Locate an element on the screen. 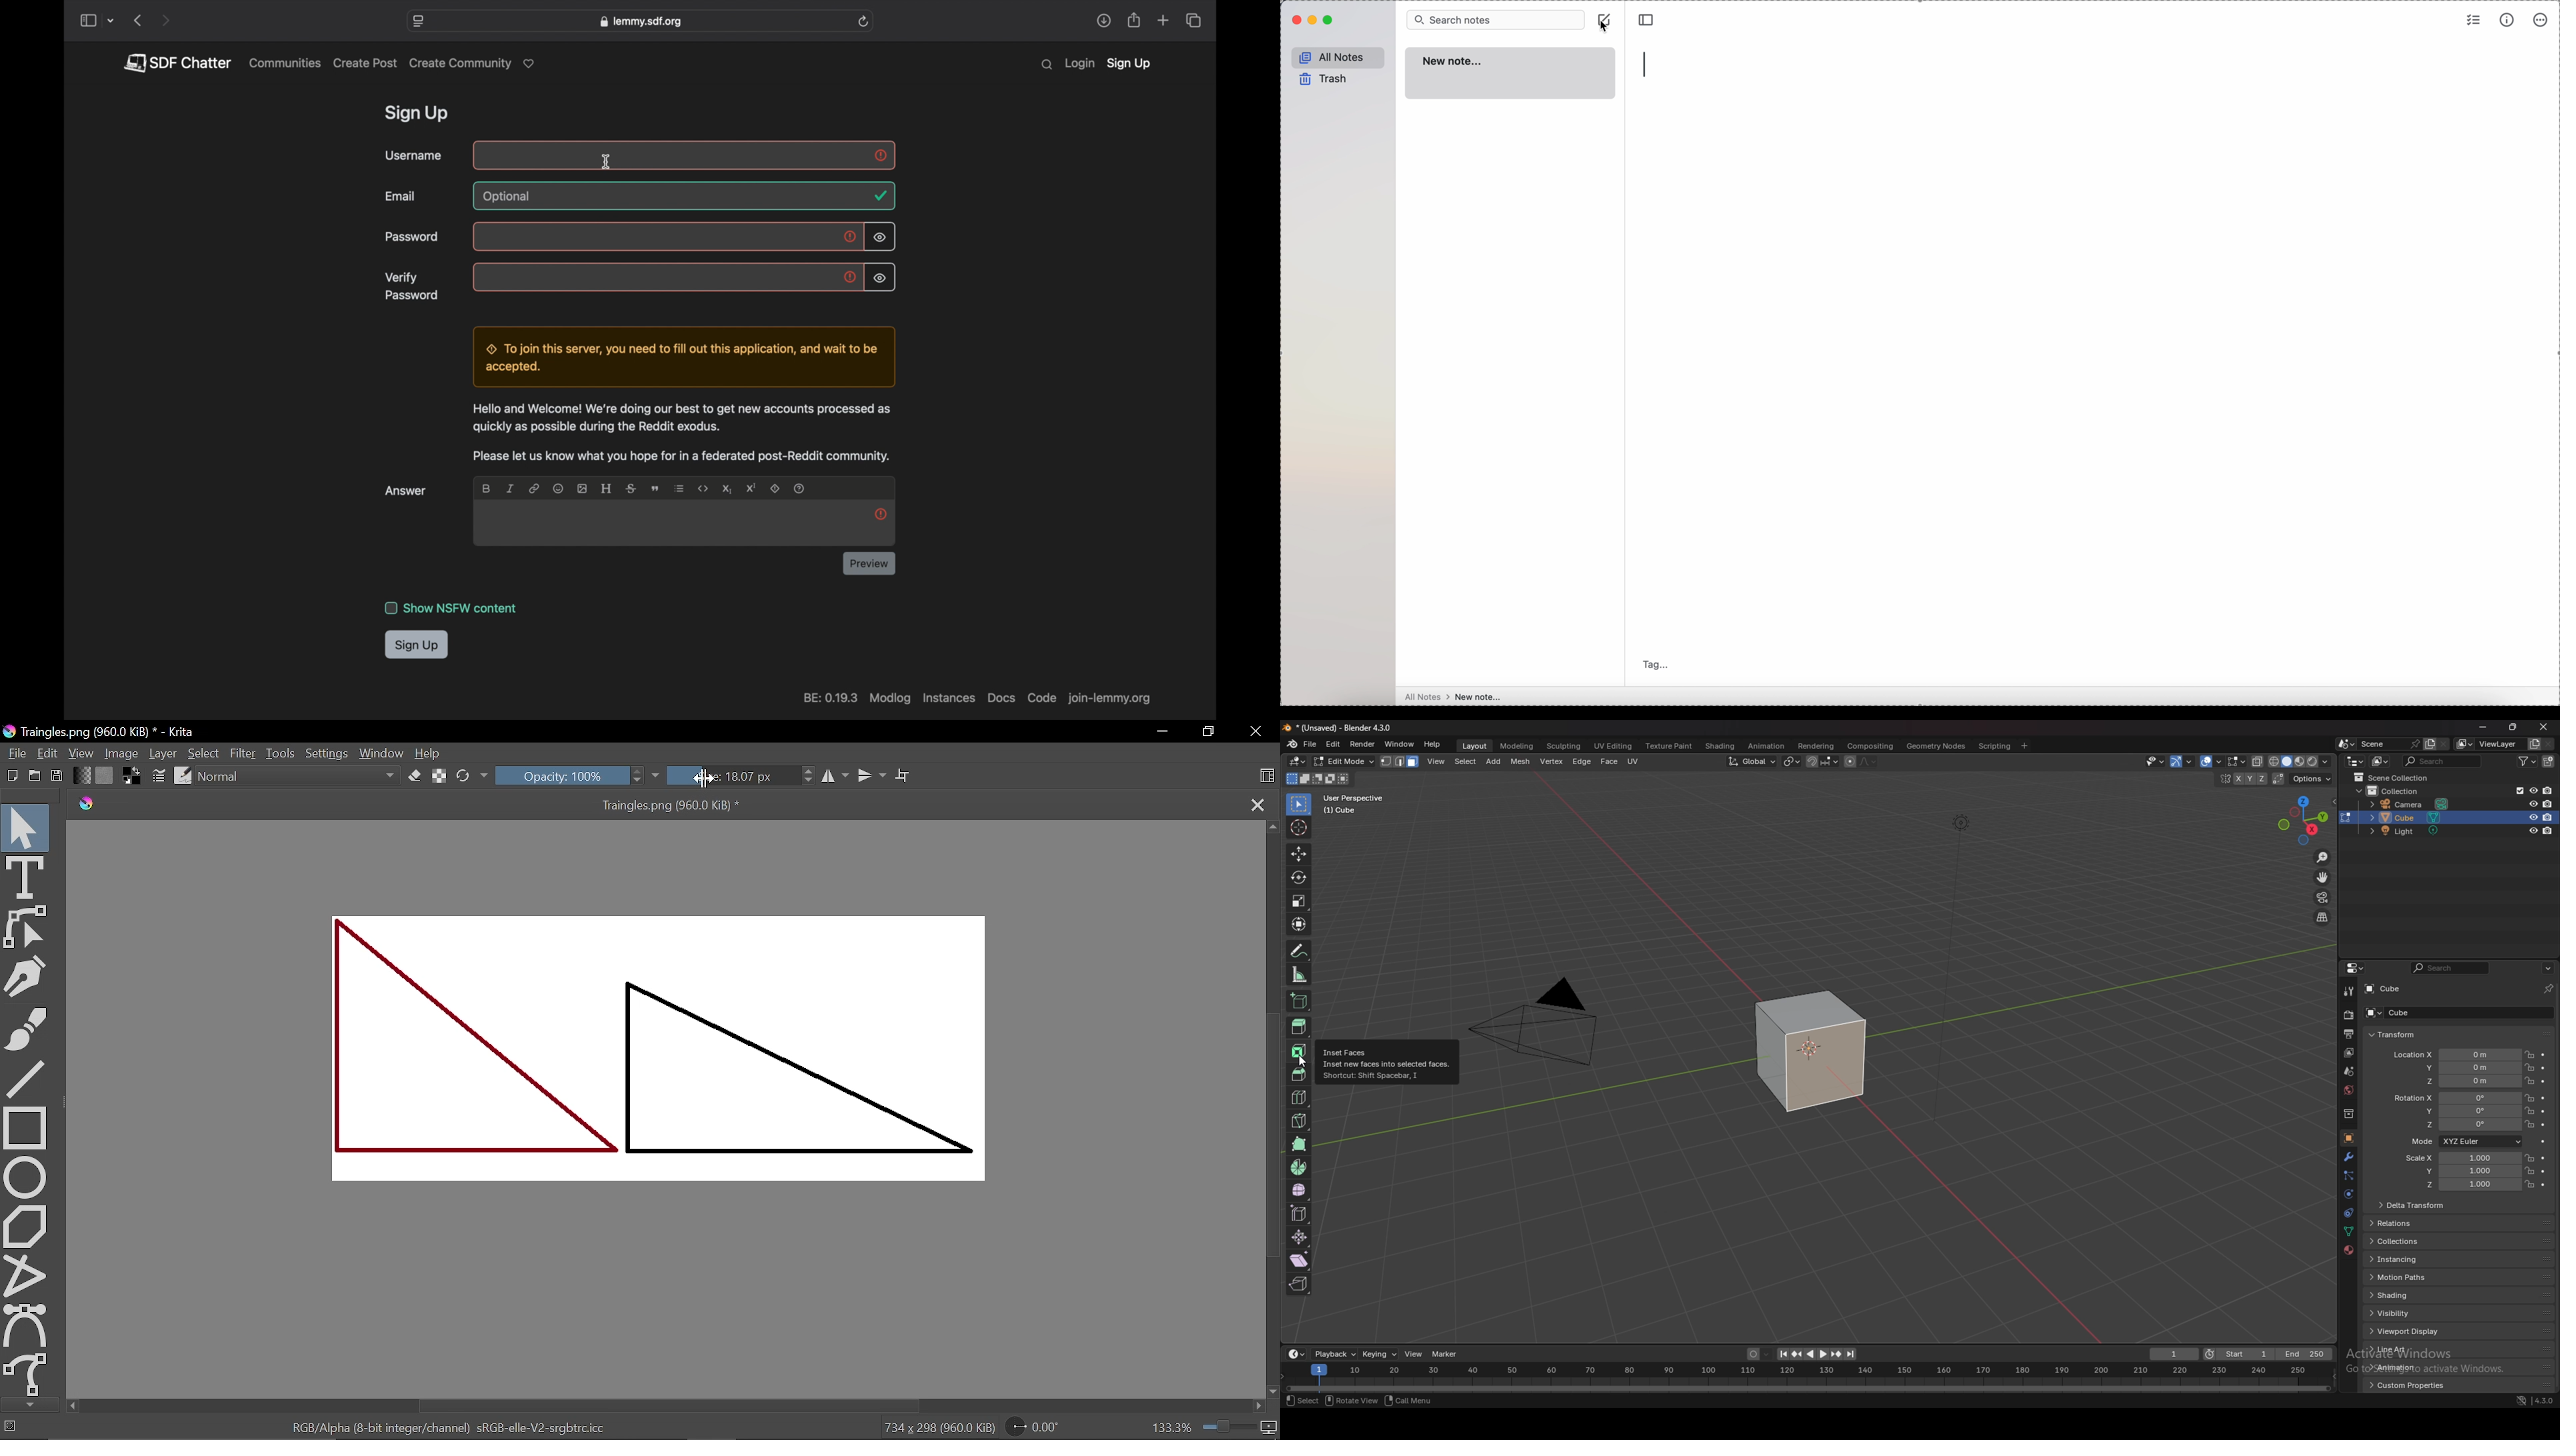  superscript is located at coordinates (751, 488).